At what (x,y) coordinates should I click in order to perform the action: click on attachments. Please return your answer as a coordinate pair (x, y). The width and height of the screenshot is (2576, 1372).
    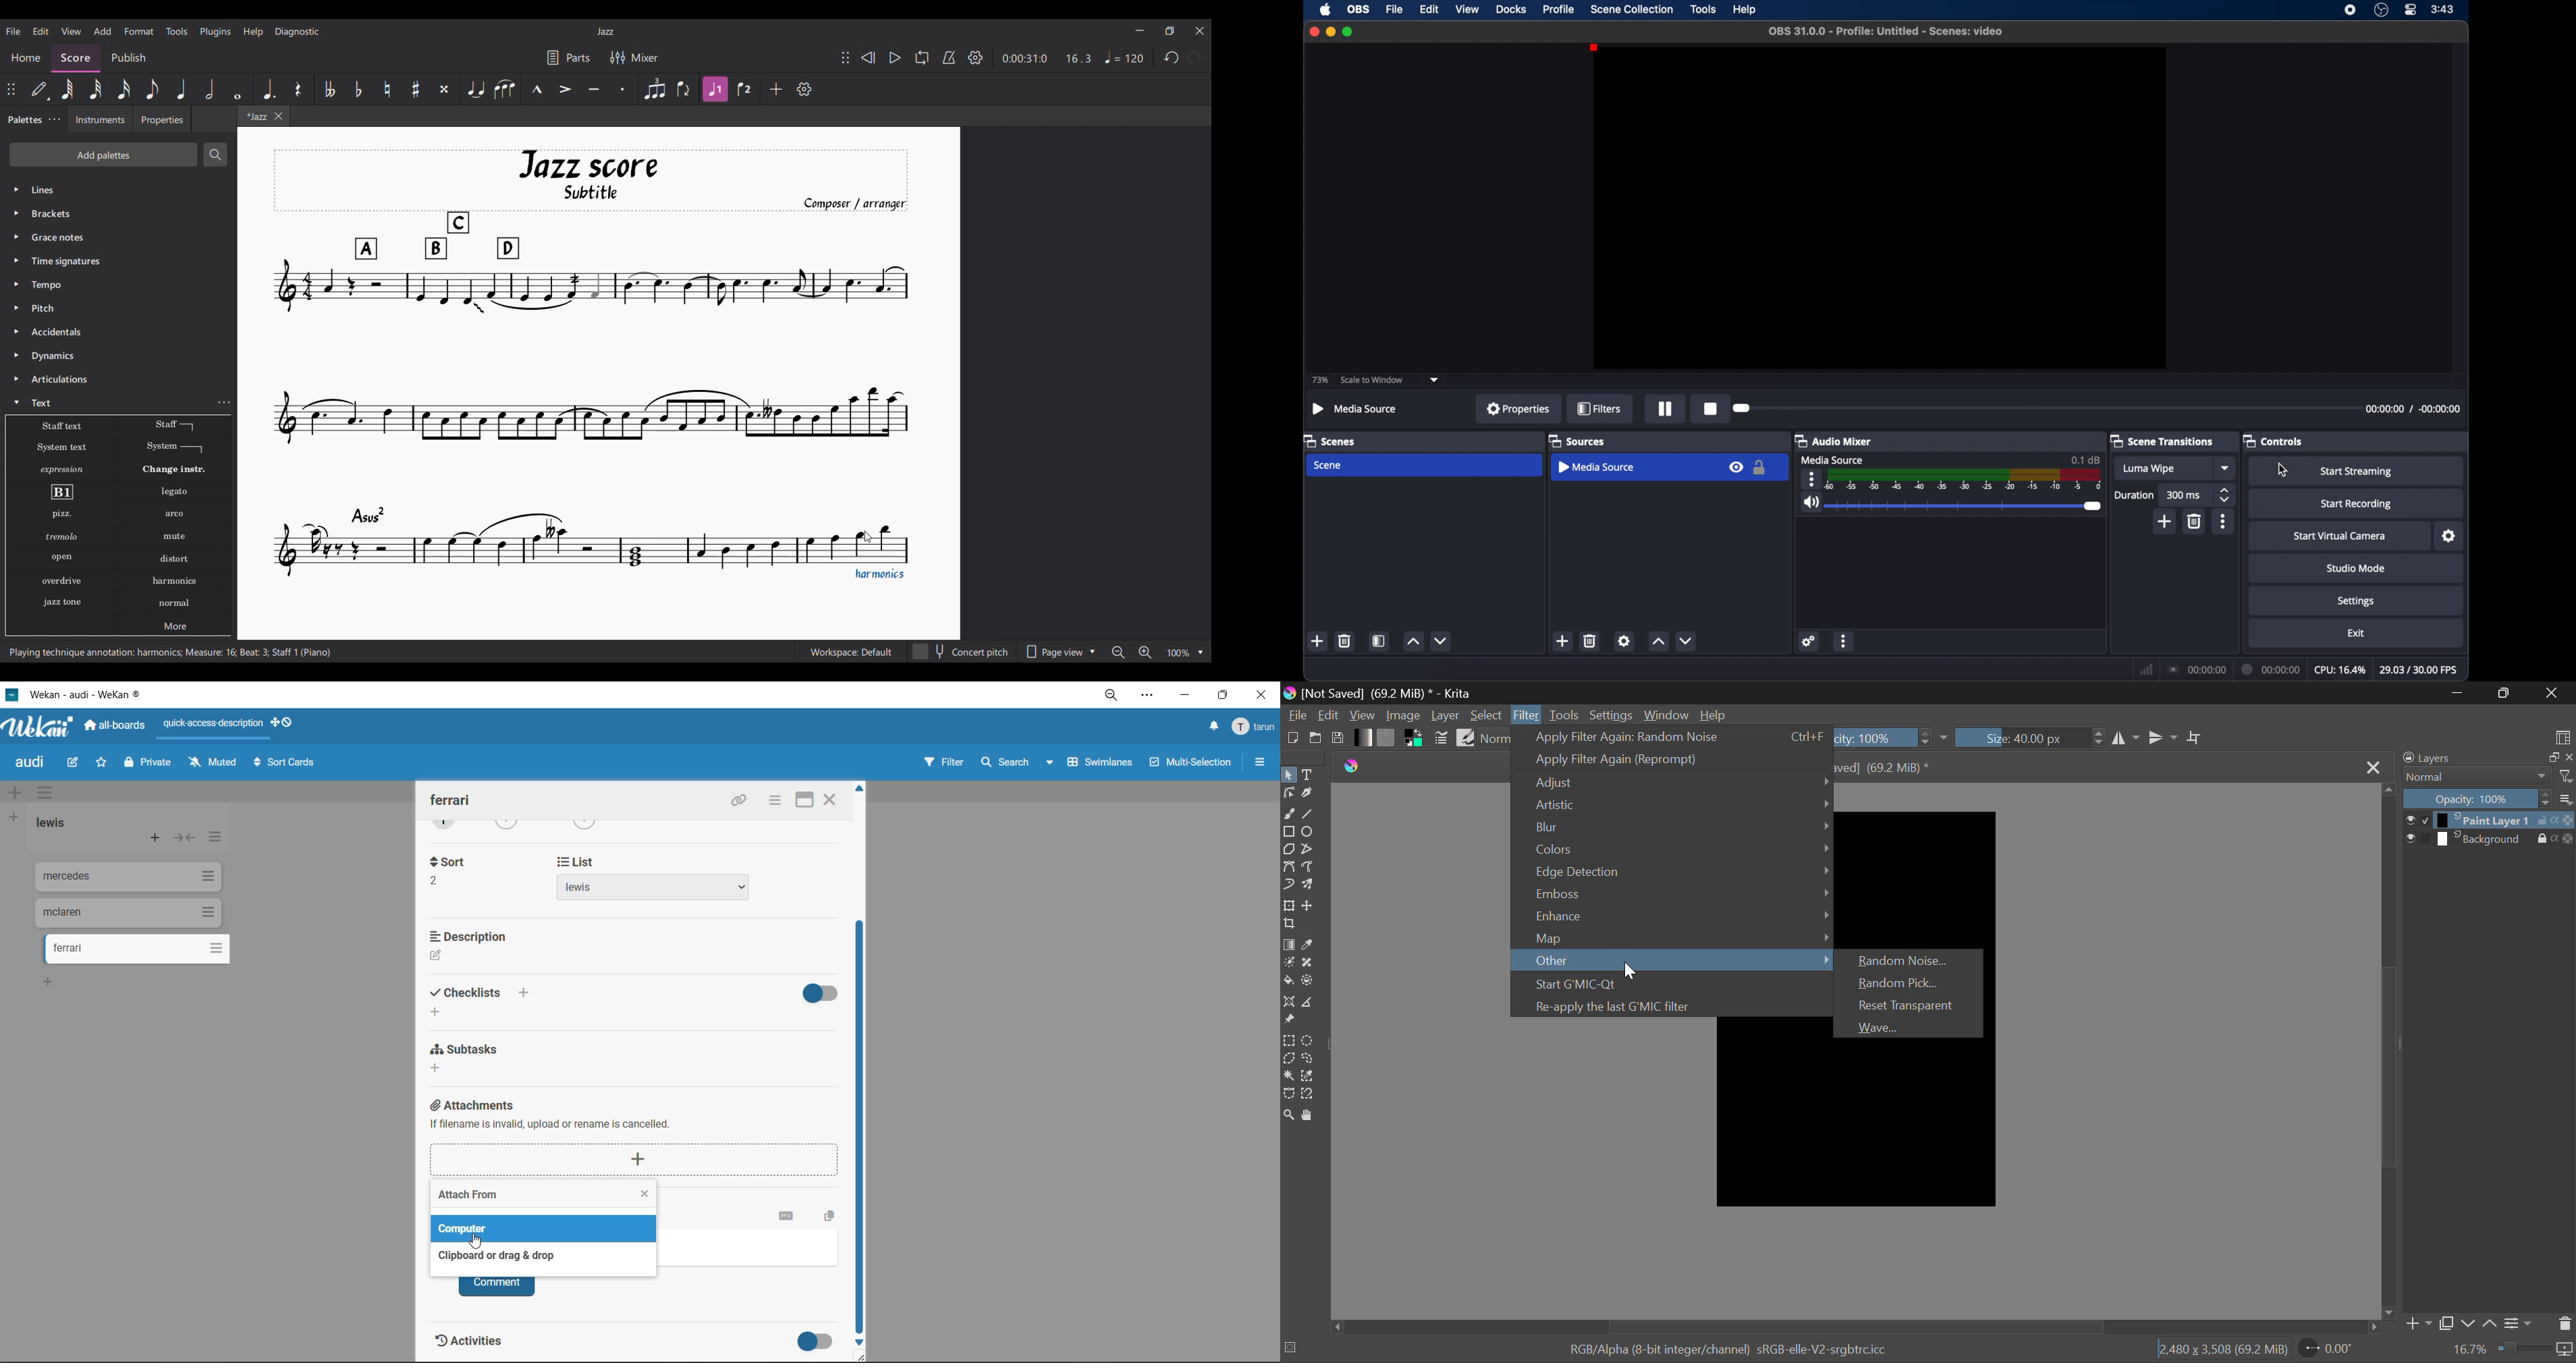
    Looking at the image, I should click on (640, 1138).